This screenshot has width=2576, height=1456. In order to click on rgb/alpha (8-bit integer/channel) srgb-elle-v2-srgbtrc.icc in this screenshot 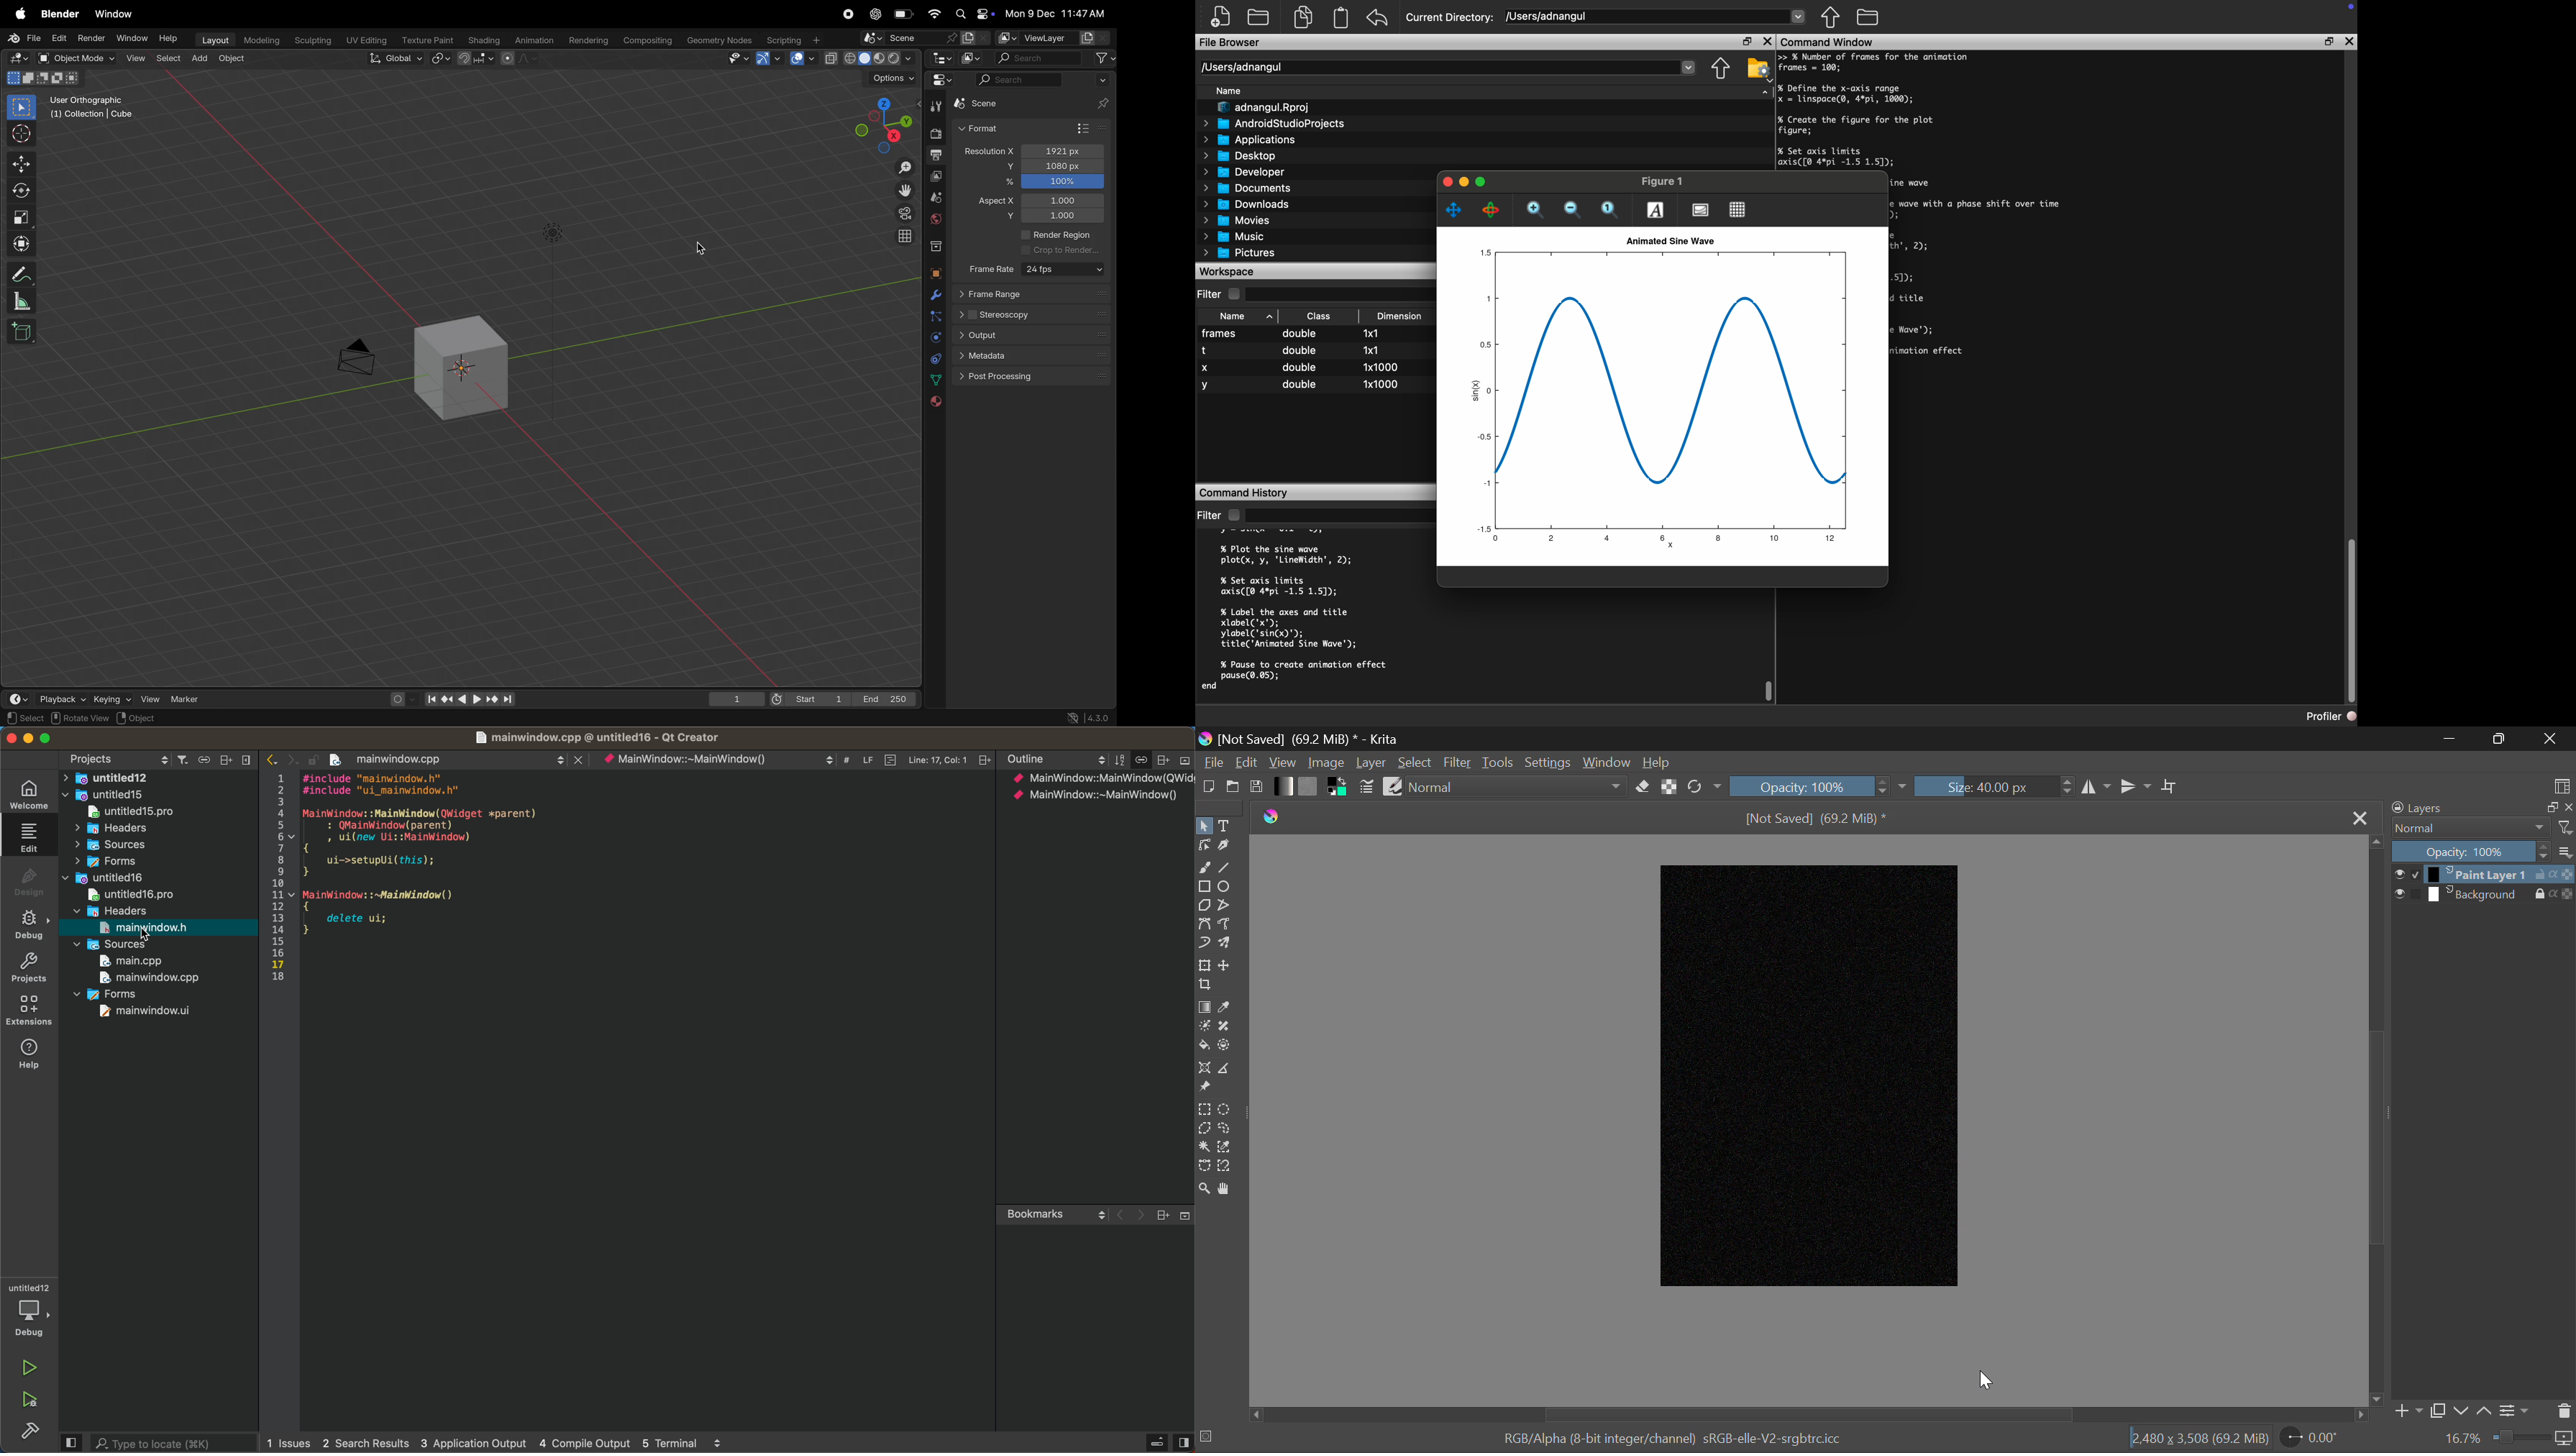, I will do `click(1680, 1440)`.